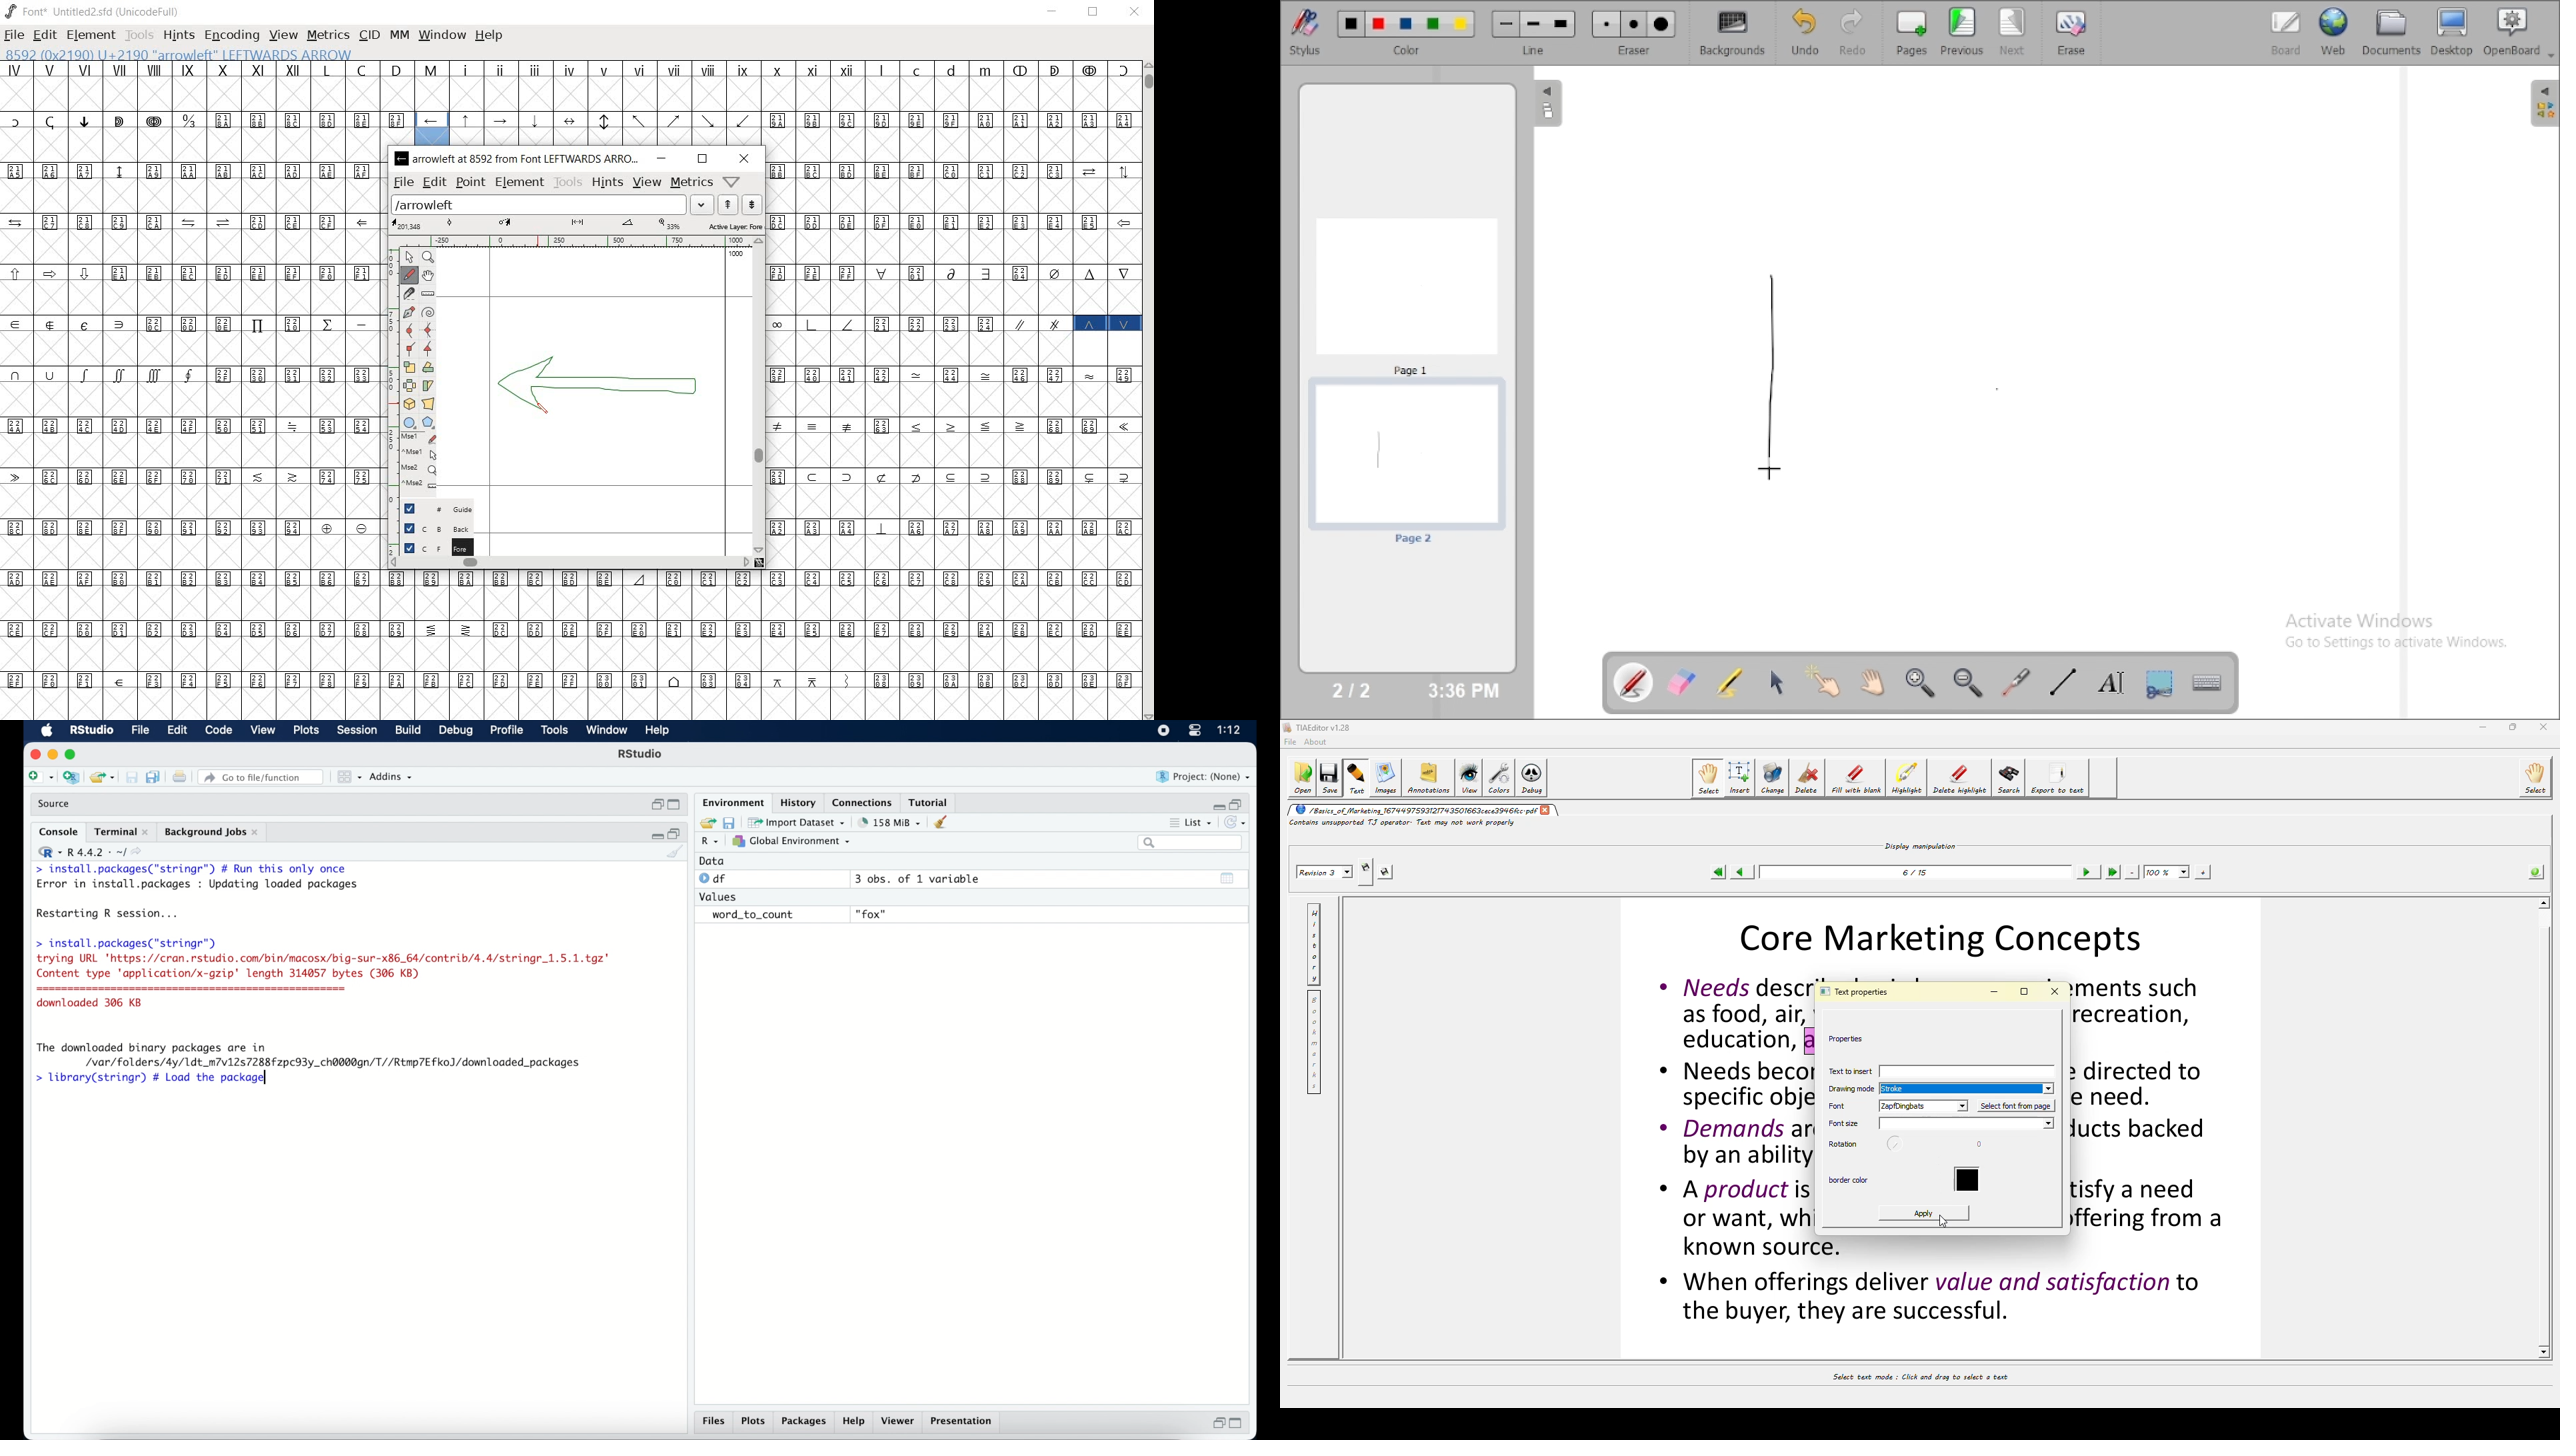  What do you see at coordinates (434, 182) in the screenshot?
I see `edit` at bounding box center [434, 182].